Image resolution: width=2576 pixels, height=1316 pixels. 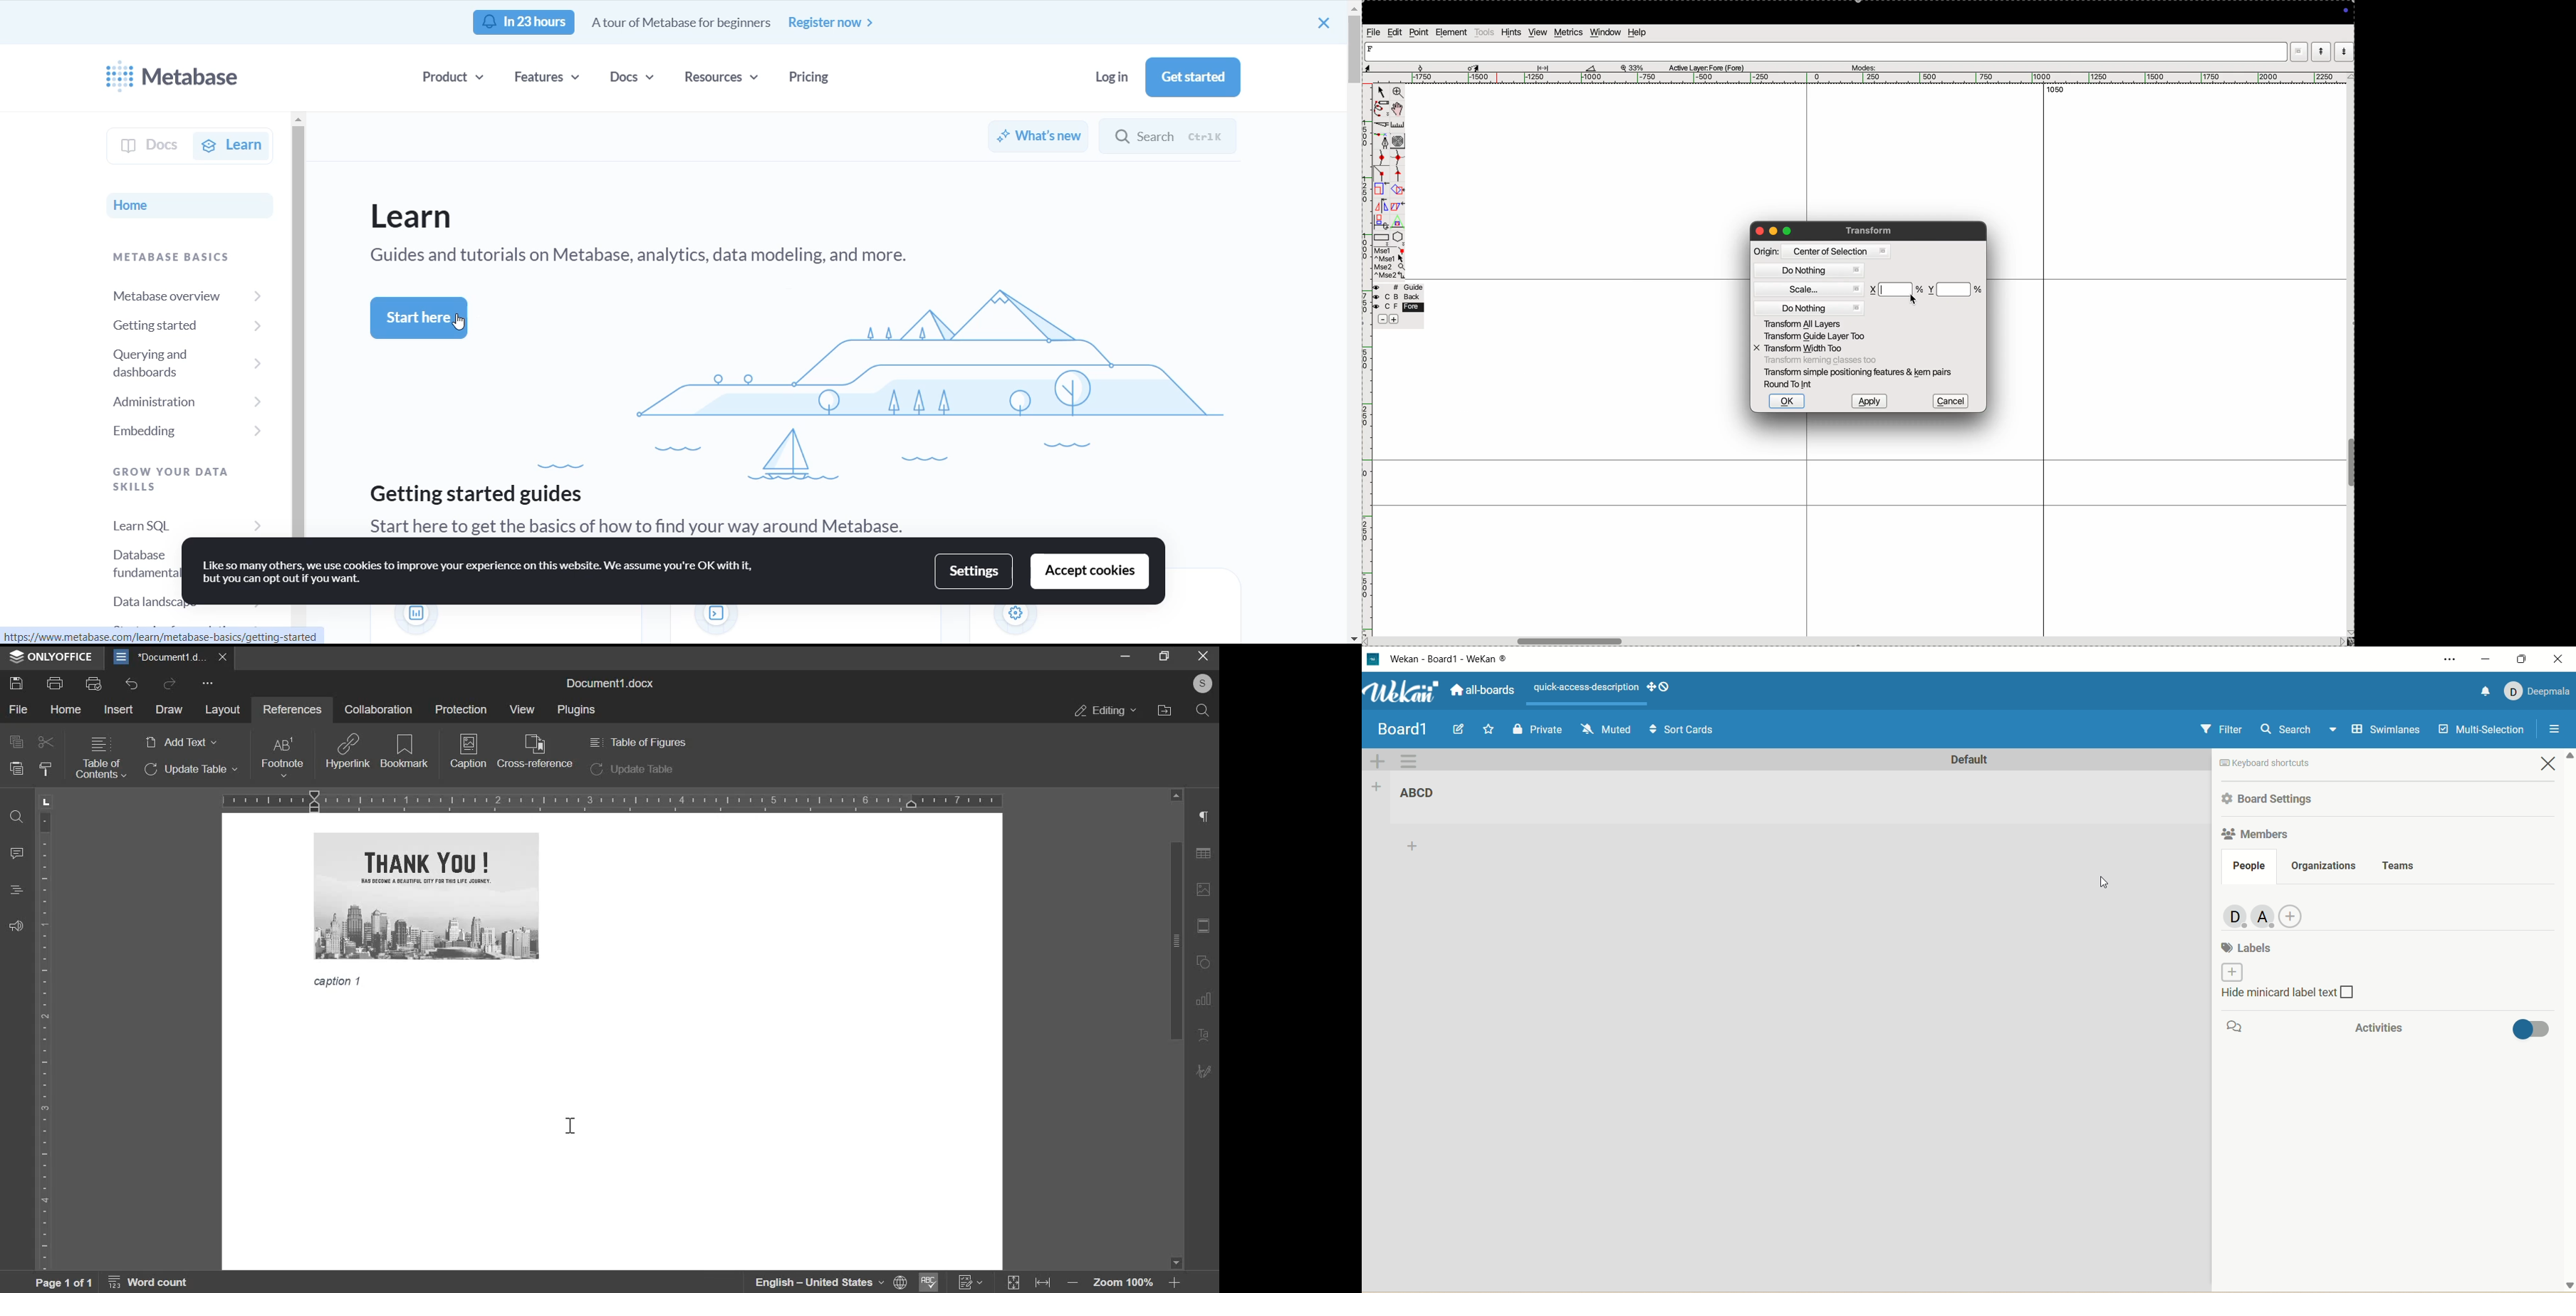 What do you see at coordinates (2321, 52) in the screenshot?
I see `mode up` at bounding box center [2321, 52].